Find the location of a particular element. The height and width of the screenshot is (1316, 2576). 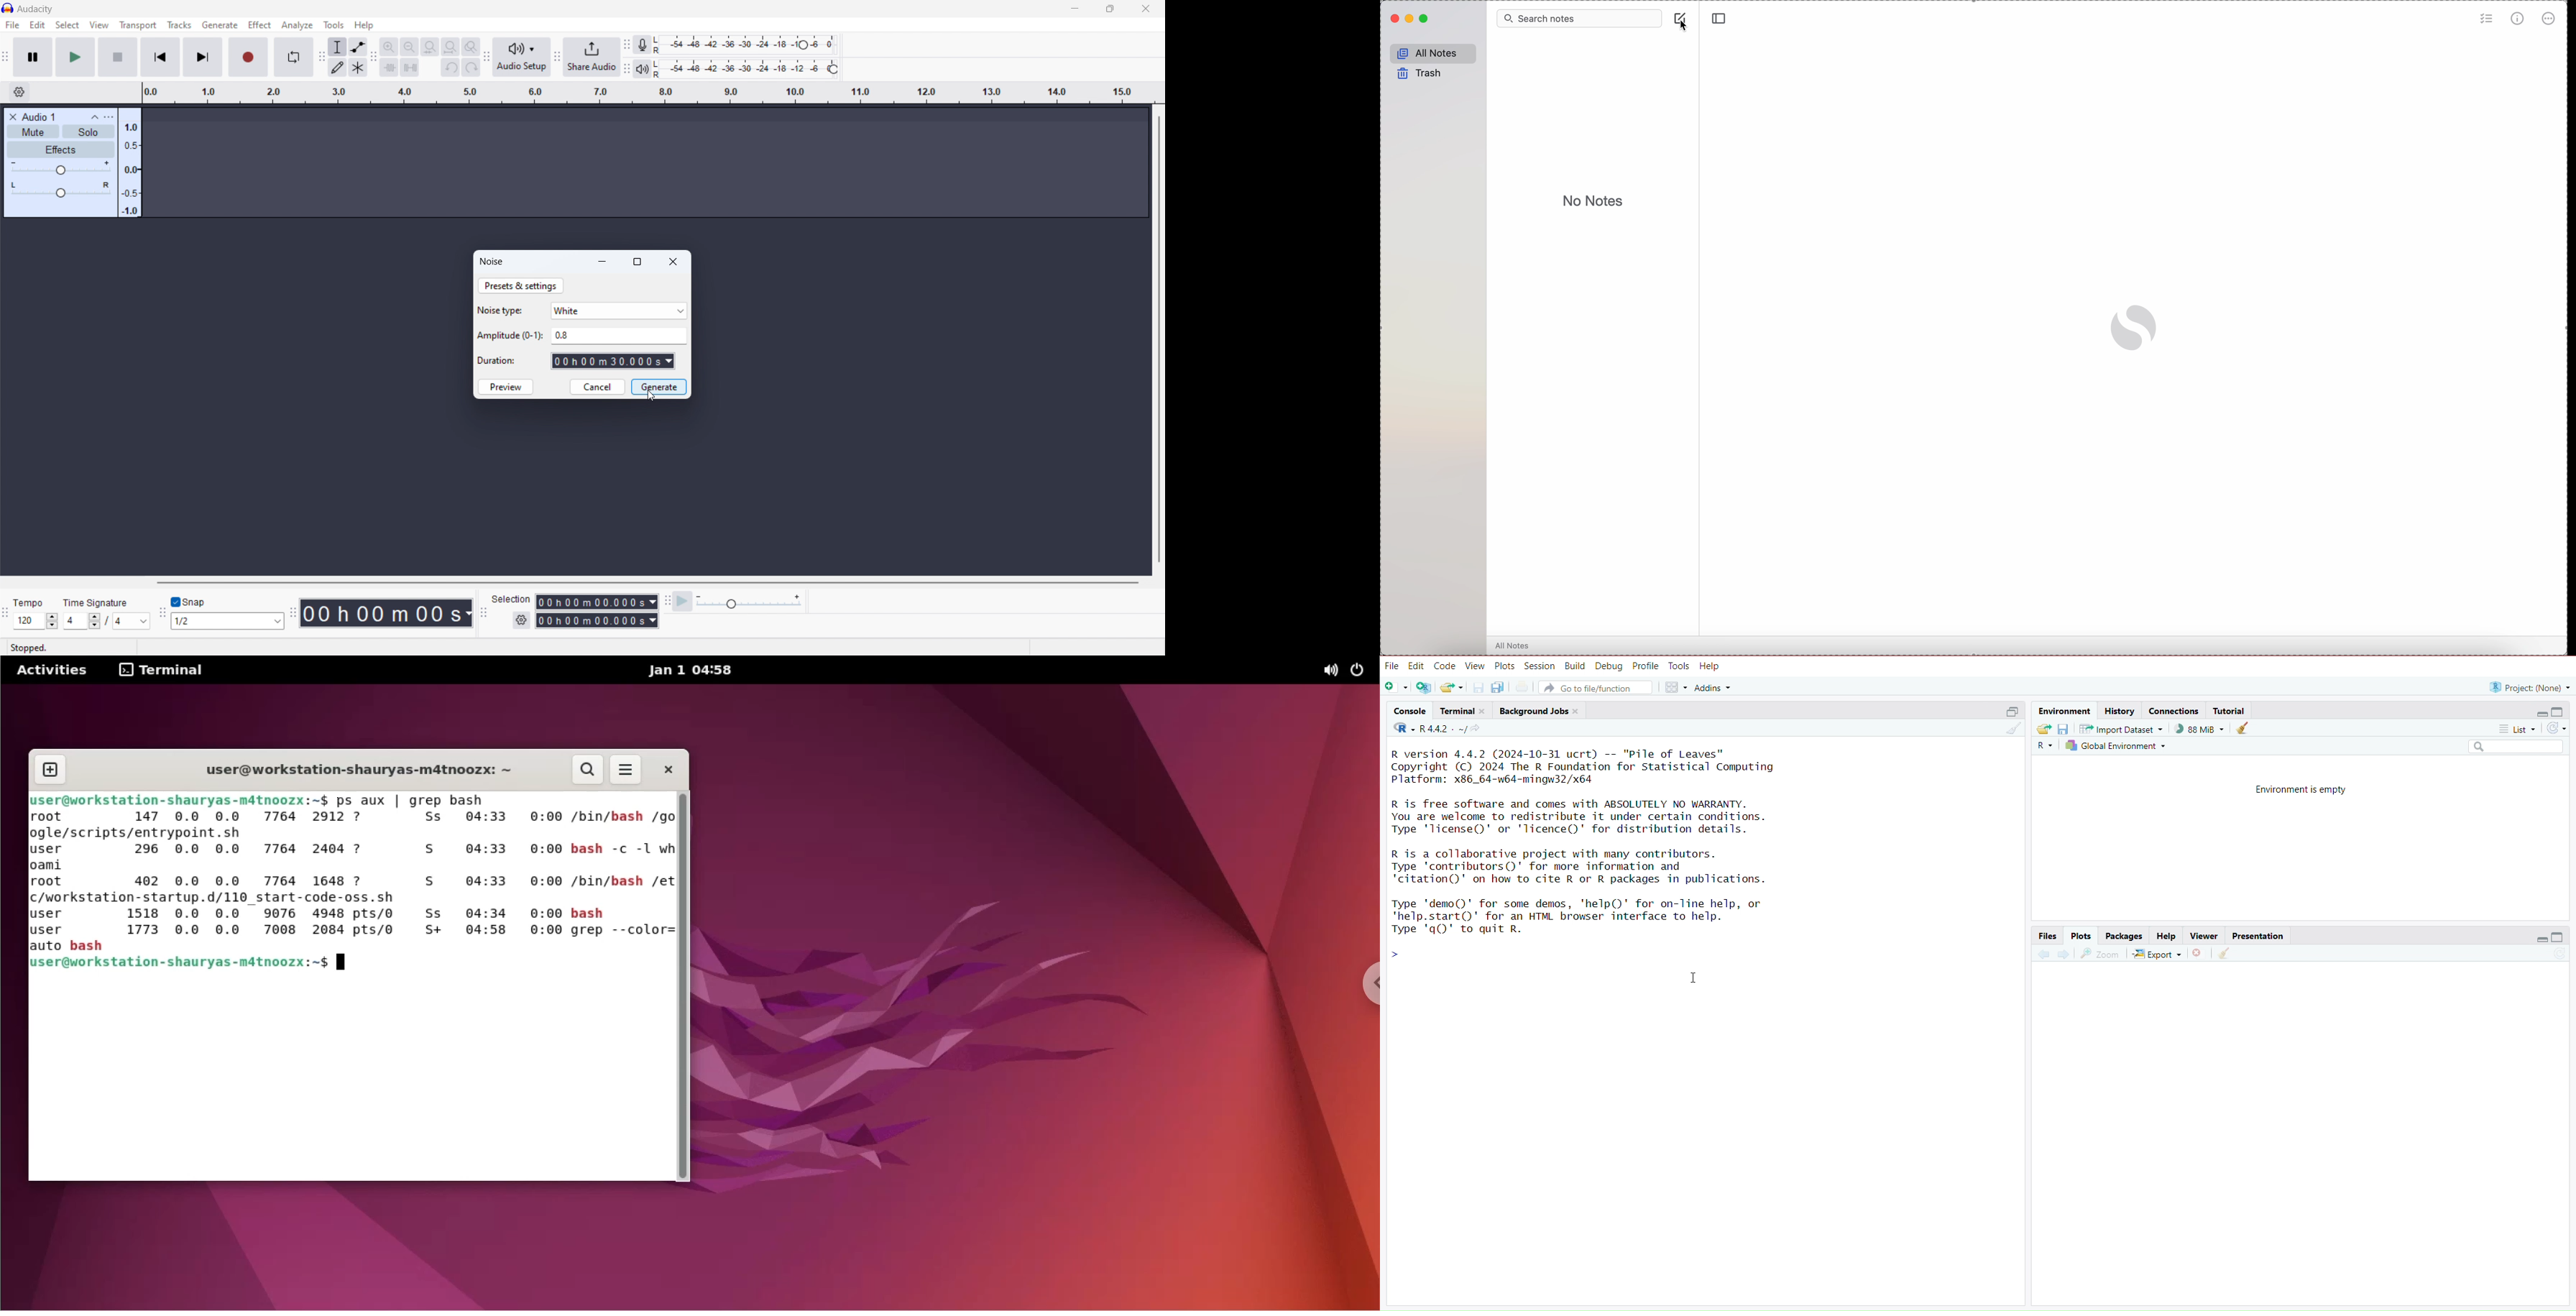

close Simplenote is located at coordinates (1394, 19).